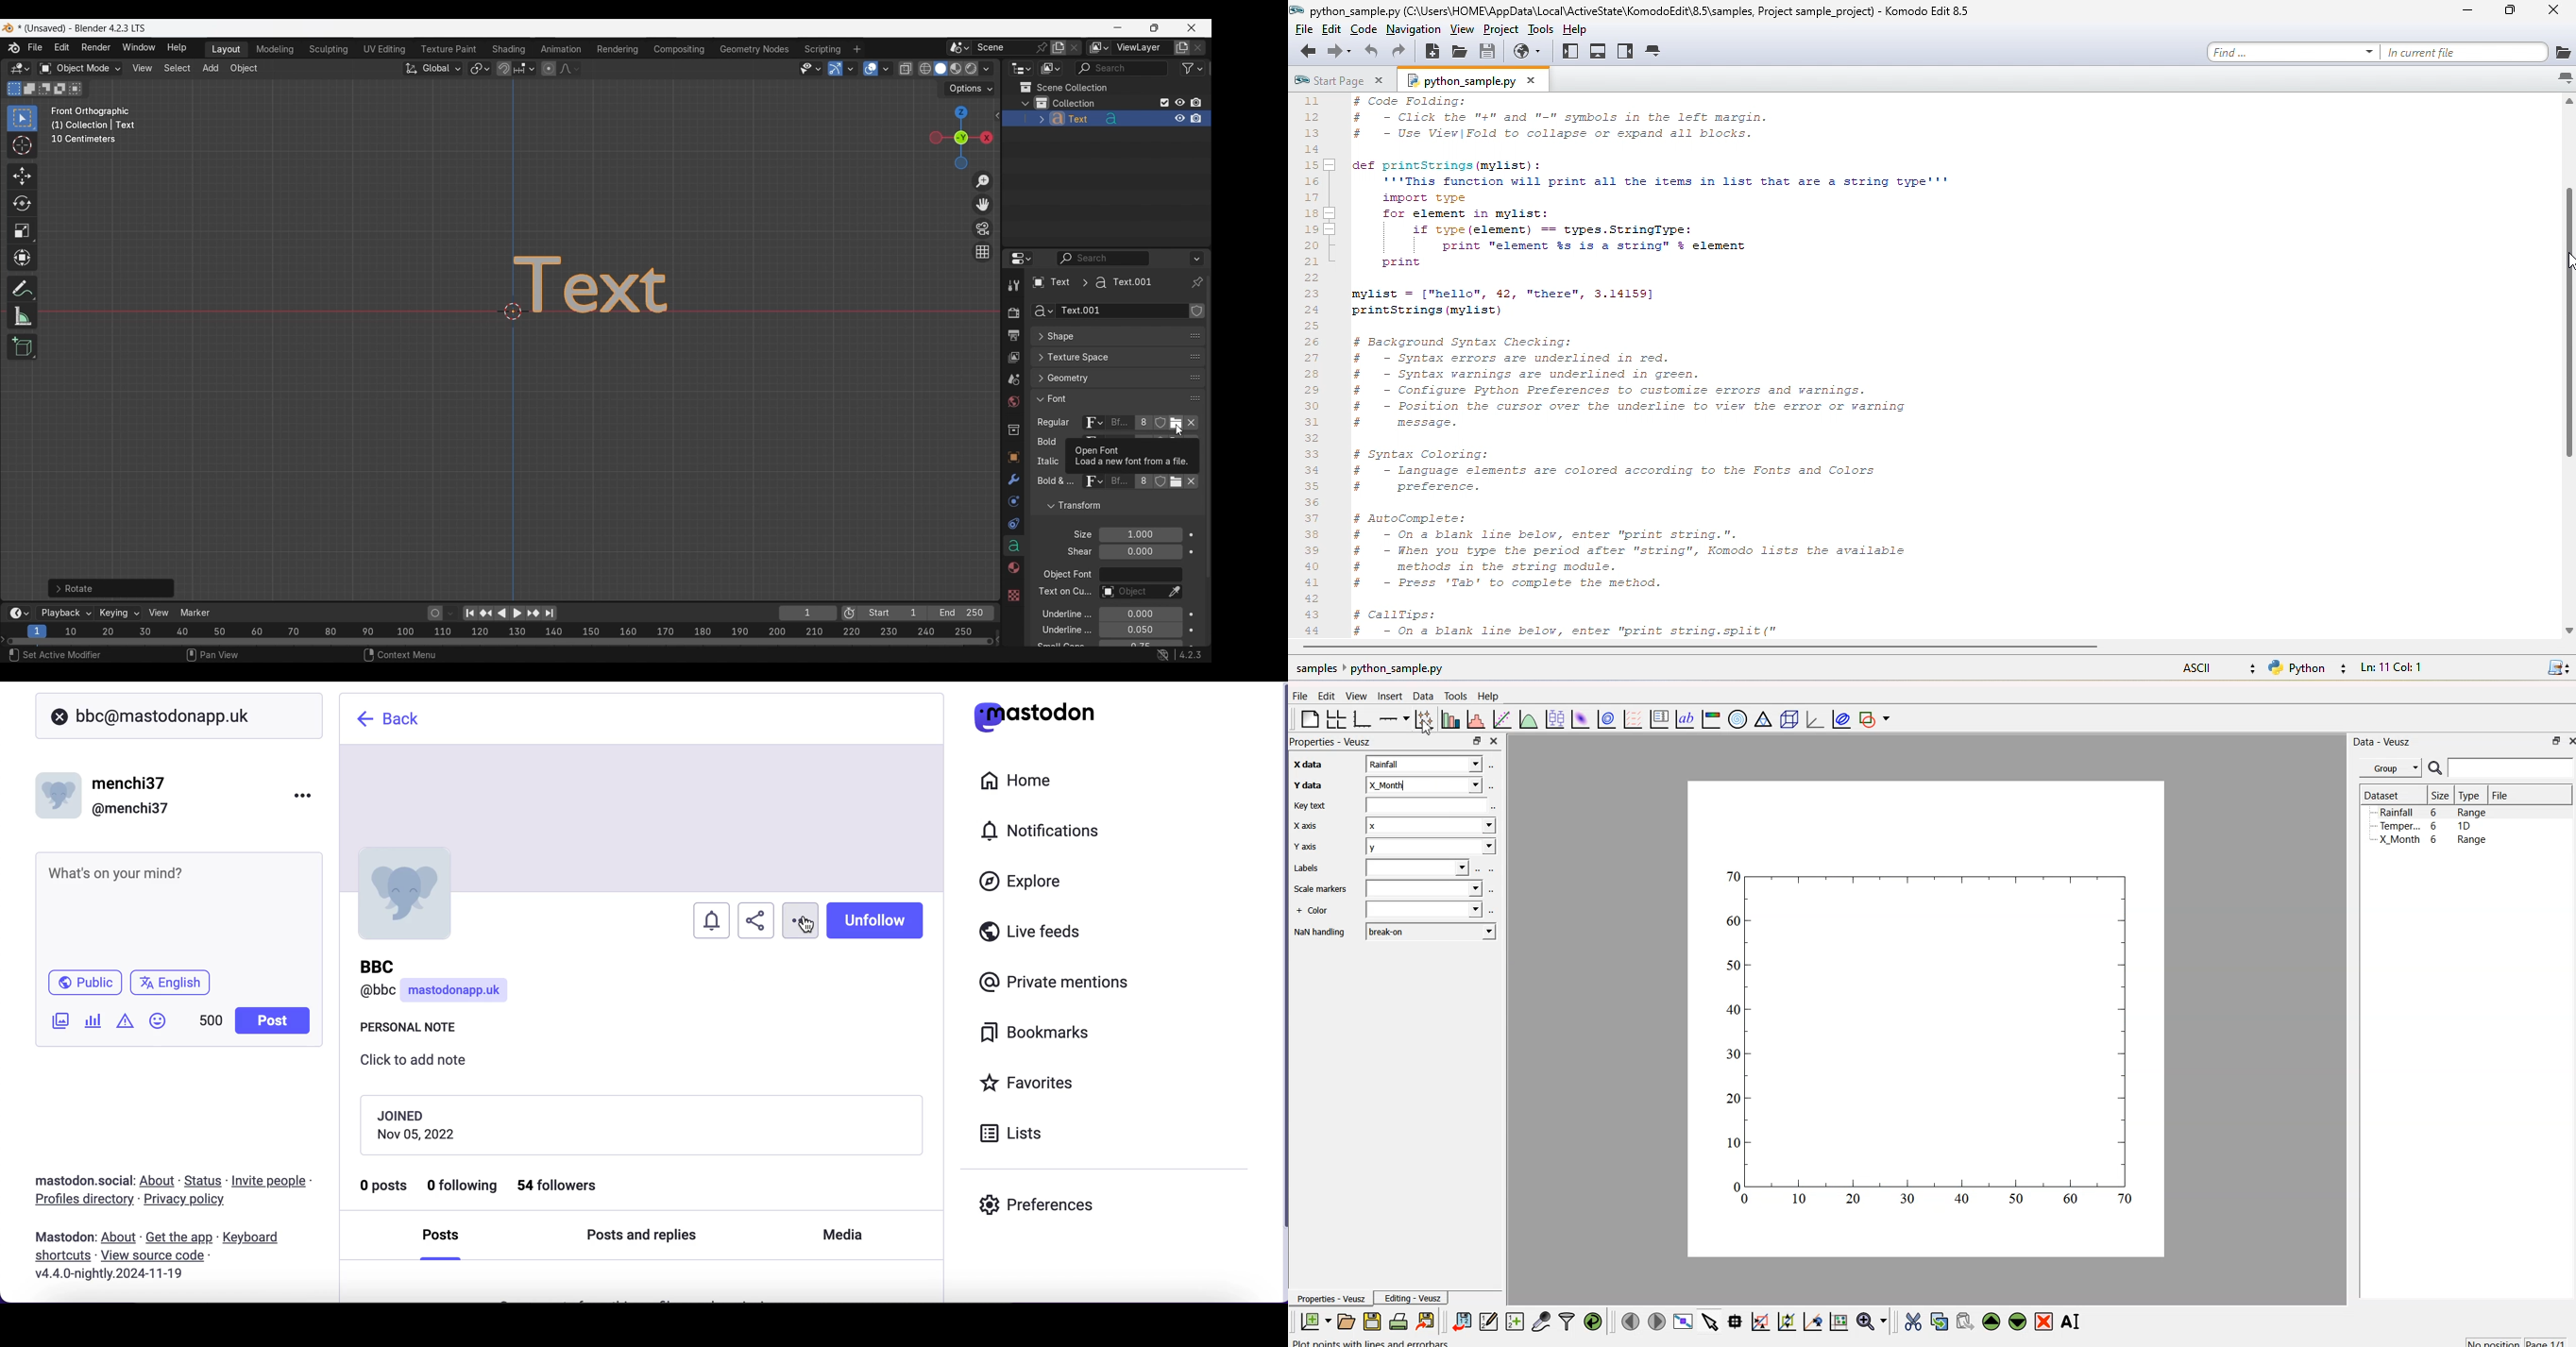 This screenshot has height=1372, width=2576. I want to click on Display number of users of this data for respective attribute, so click(1143, 423).